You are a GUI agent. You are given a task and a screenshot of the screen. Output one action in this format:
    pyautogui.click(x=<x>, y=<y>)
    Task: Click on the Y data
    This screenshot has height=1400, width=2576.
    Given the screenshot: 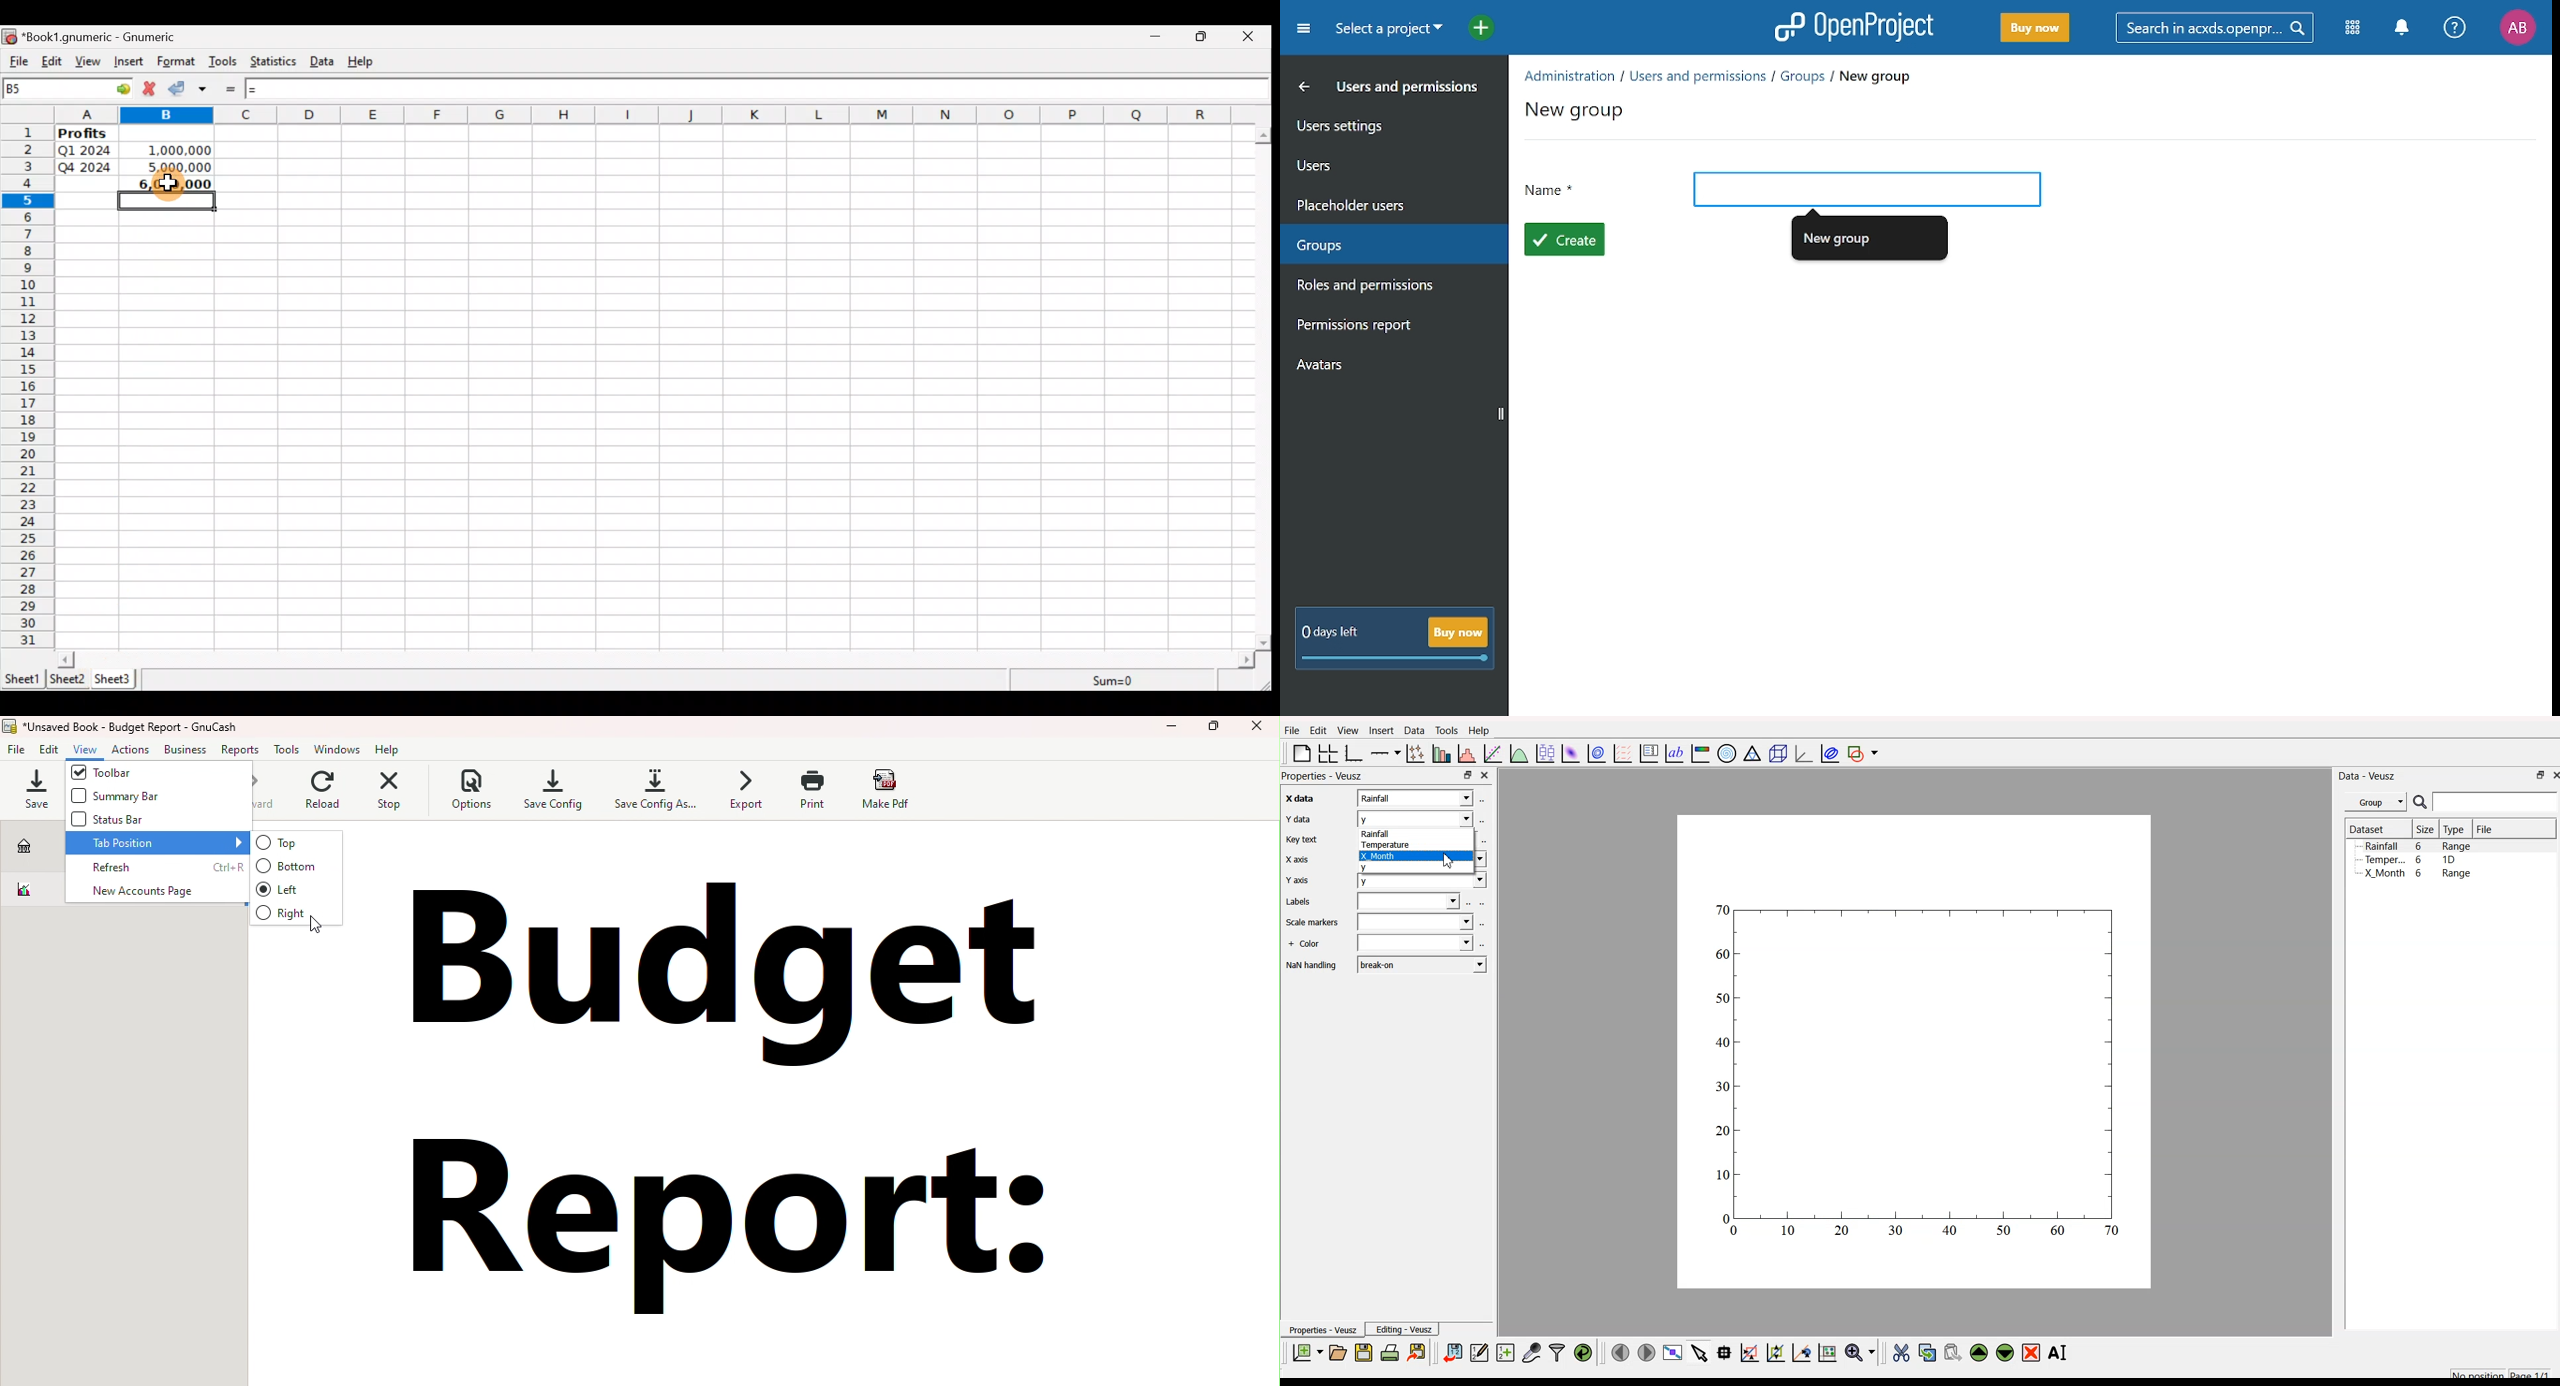 What is the action you would take?
    pyautogui.click(x=1297, y=820)
    